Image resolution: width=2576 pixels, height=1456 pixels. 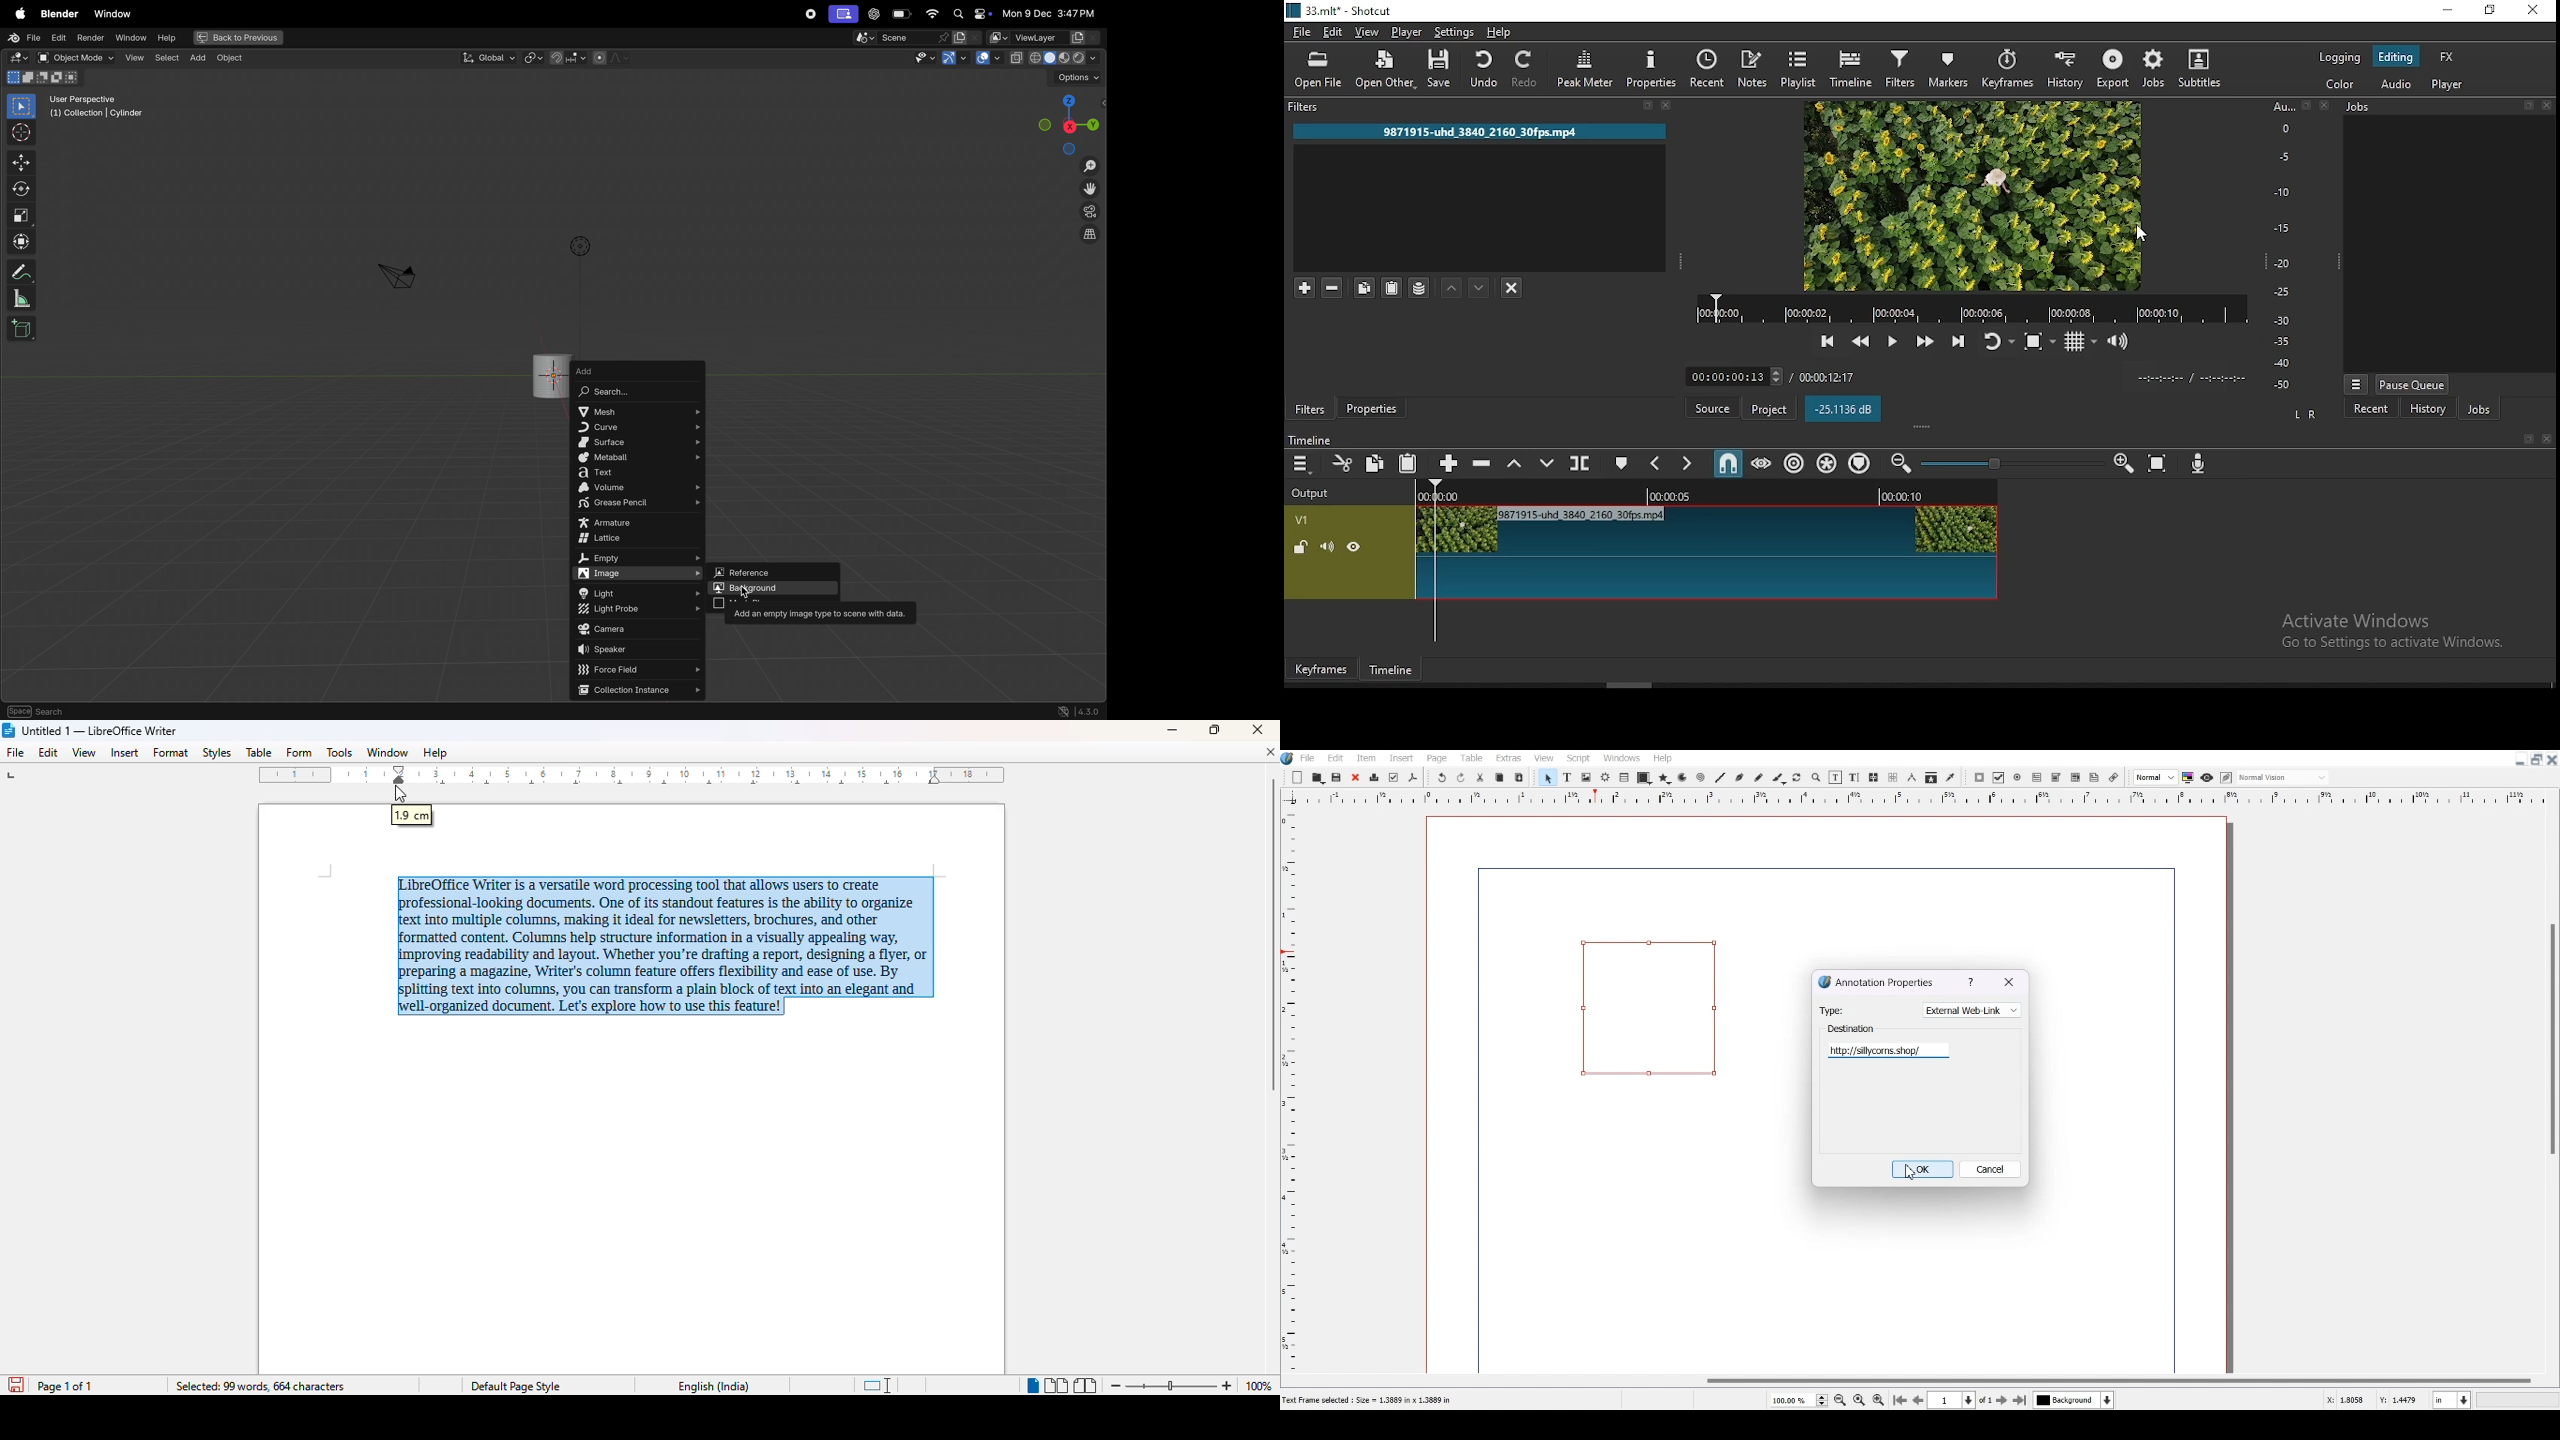 What do you see at coordinates (1901, 462) in the screenshot?
I see `zoom timeline out` at bounding box center [1901, 462].